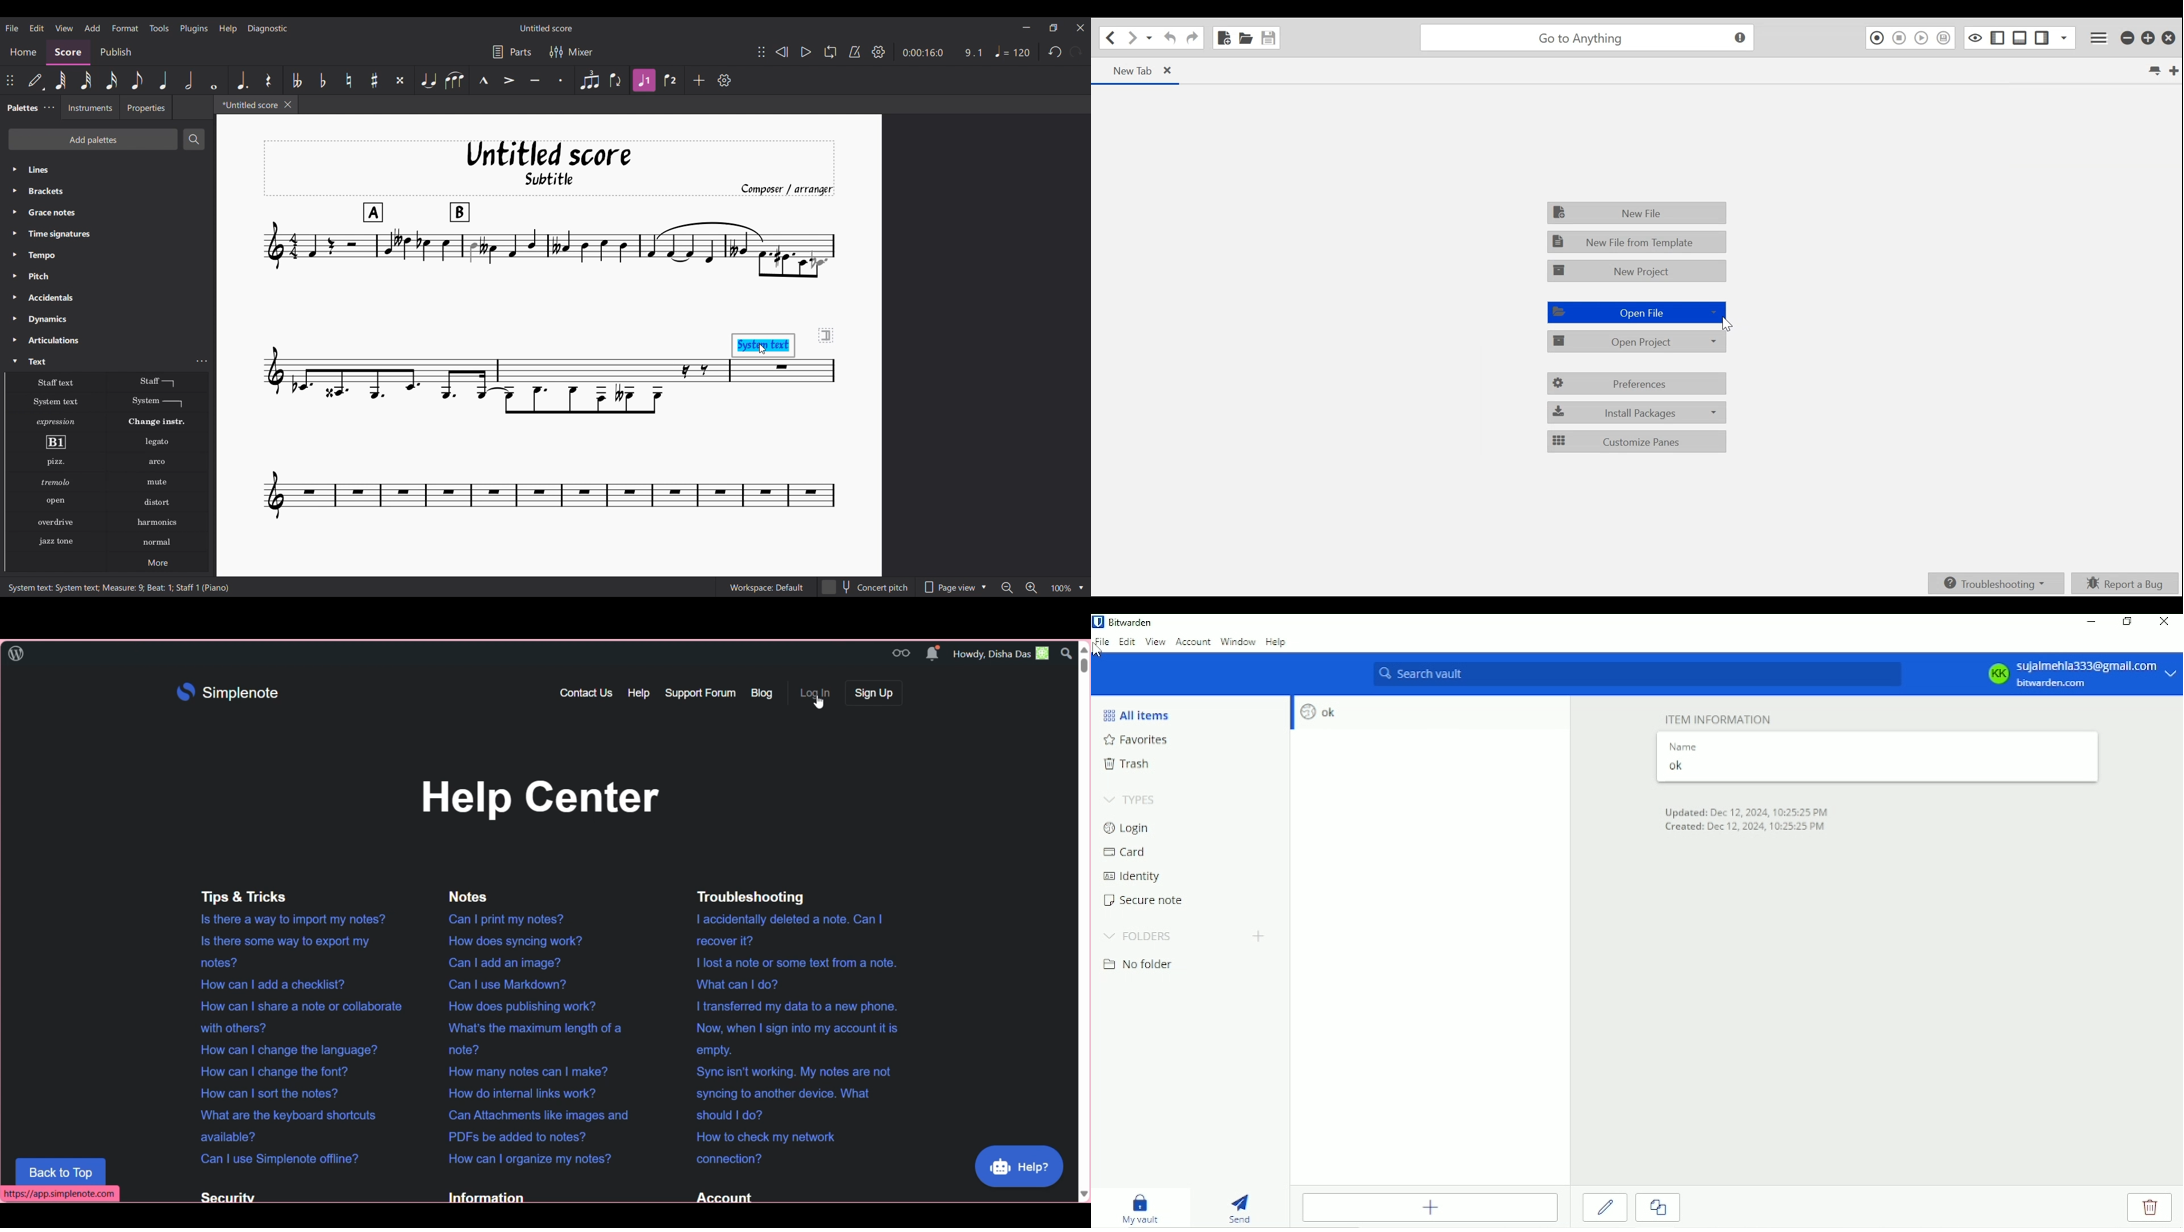  What do you see at coordinates (268, 1071) in the screenshot?
I see `How can | change the font?` at bounding box center [268, 1071].